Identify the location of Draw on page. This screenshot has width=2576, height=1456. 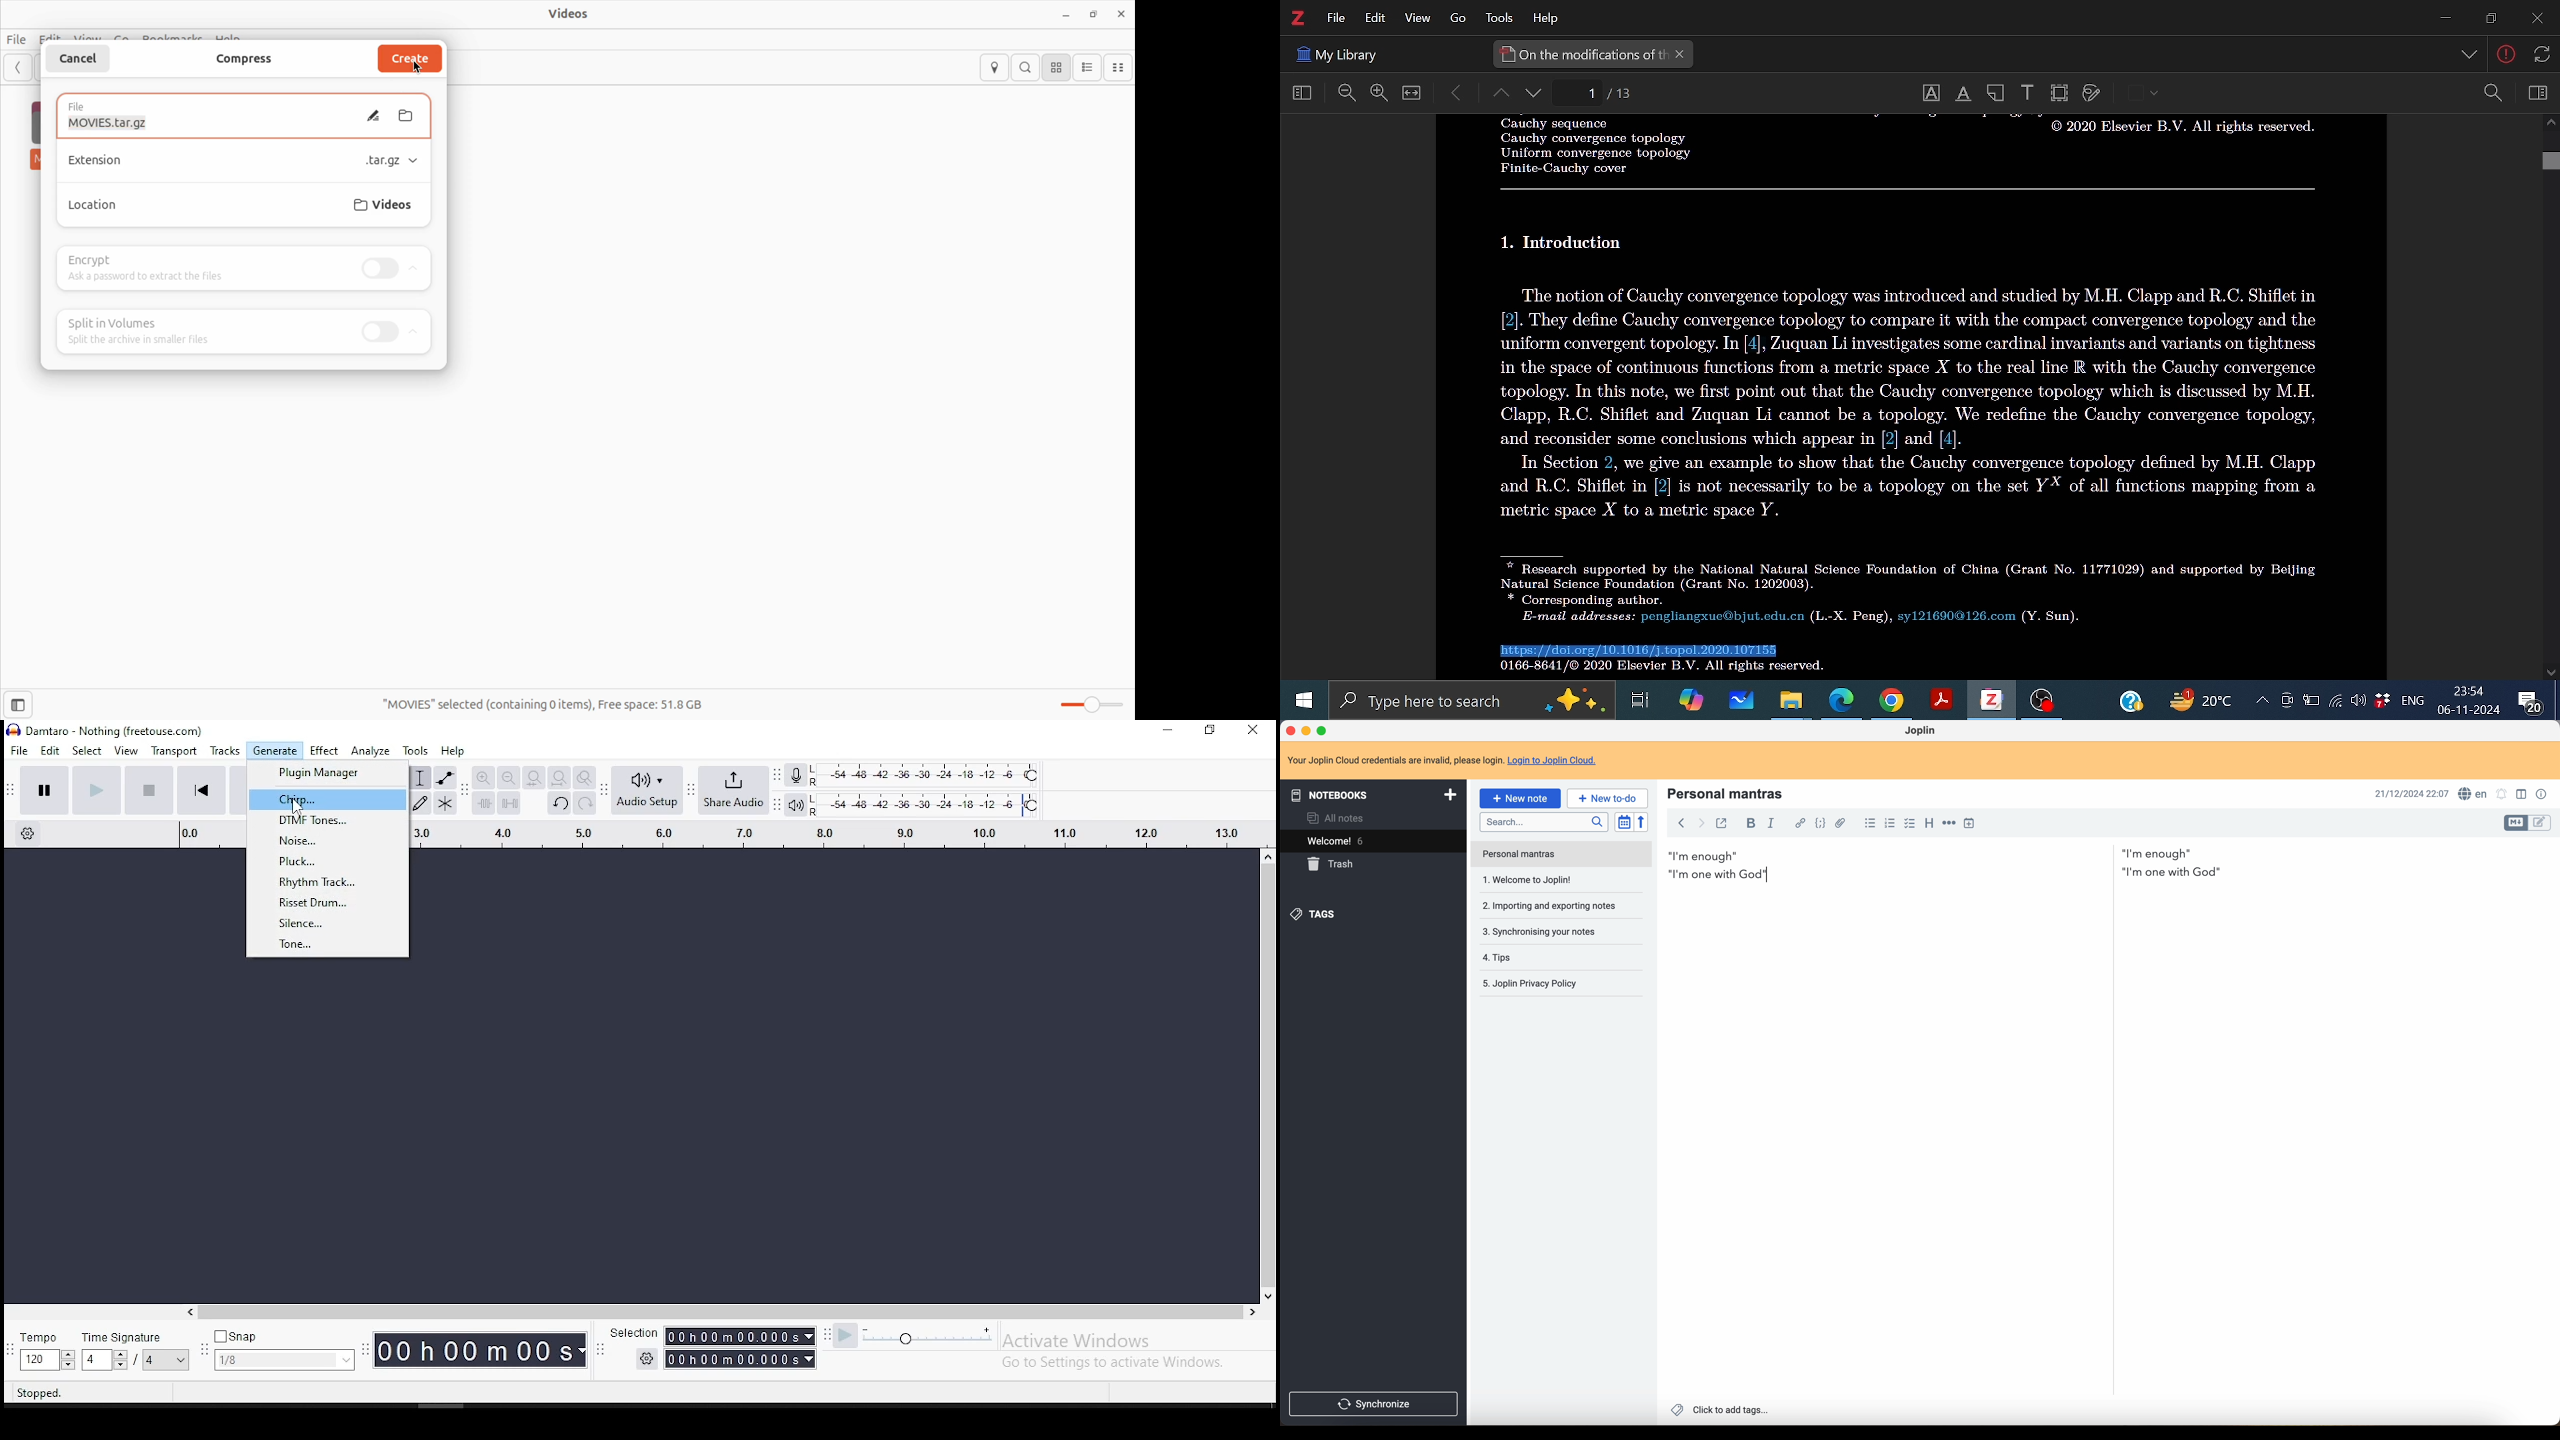
(2092, 94).